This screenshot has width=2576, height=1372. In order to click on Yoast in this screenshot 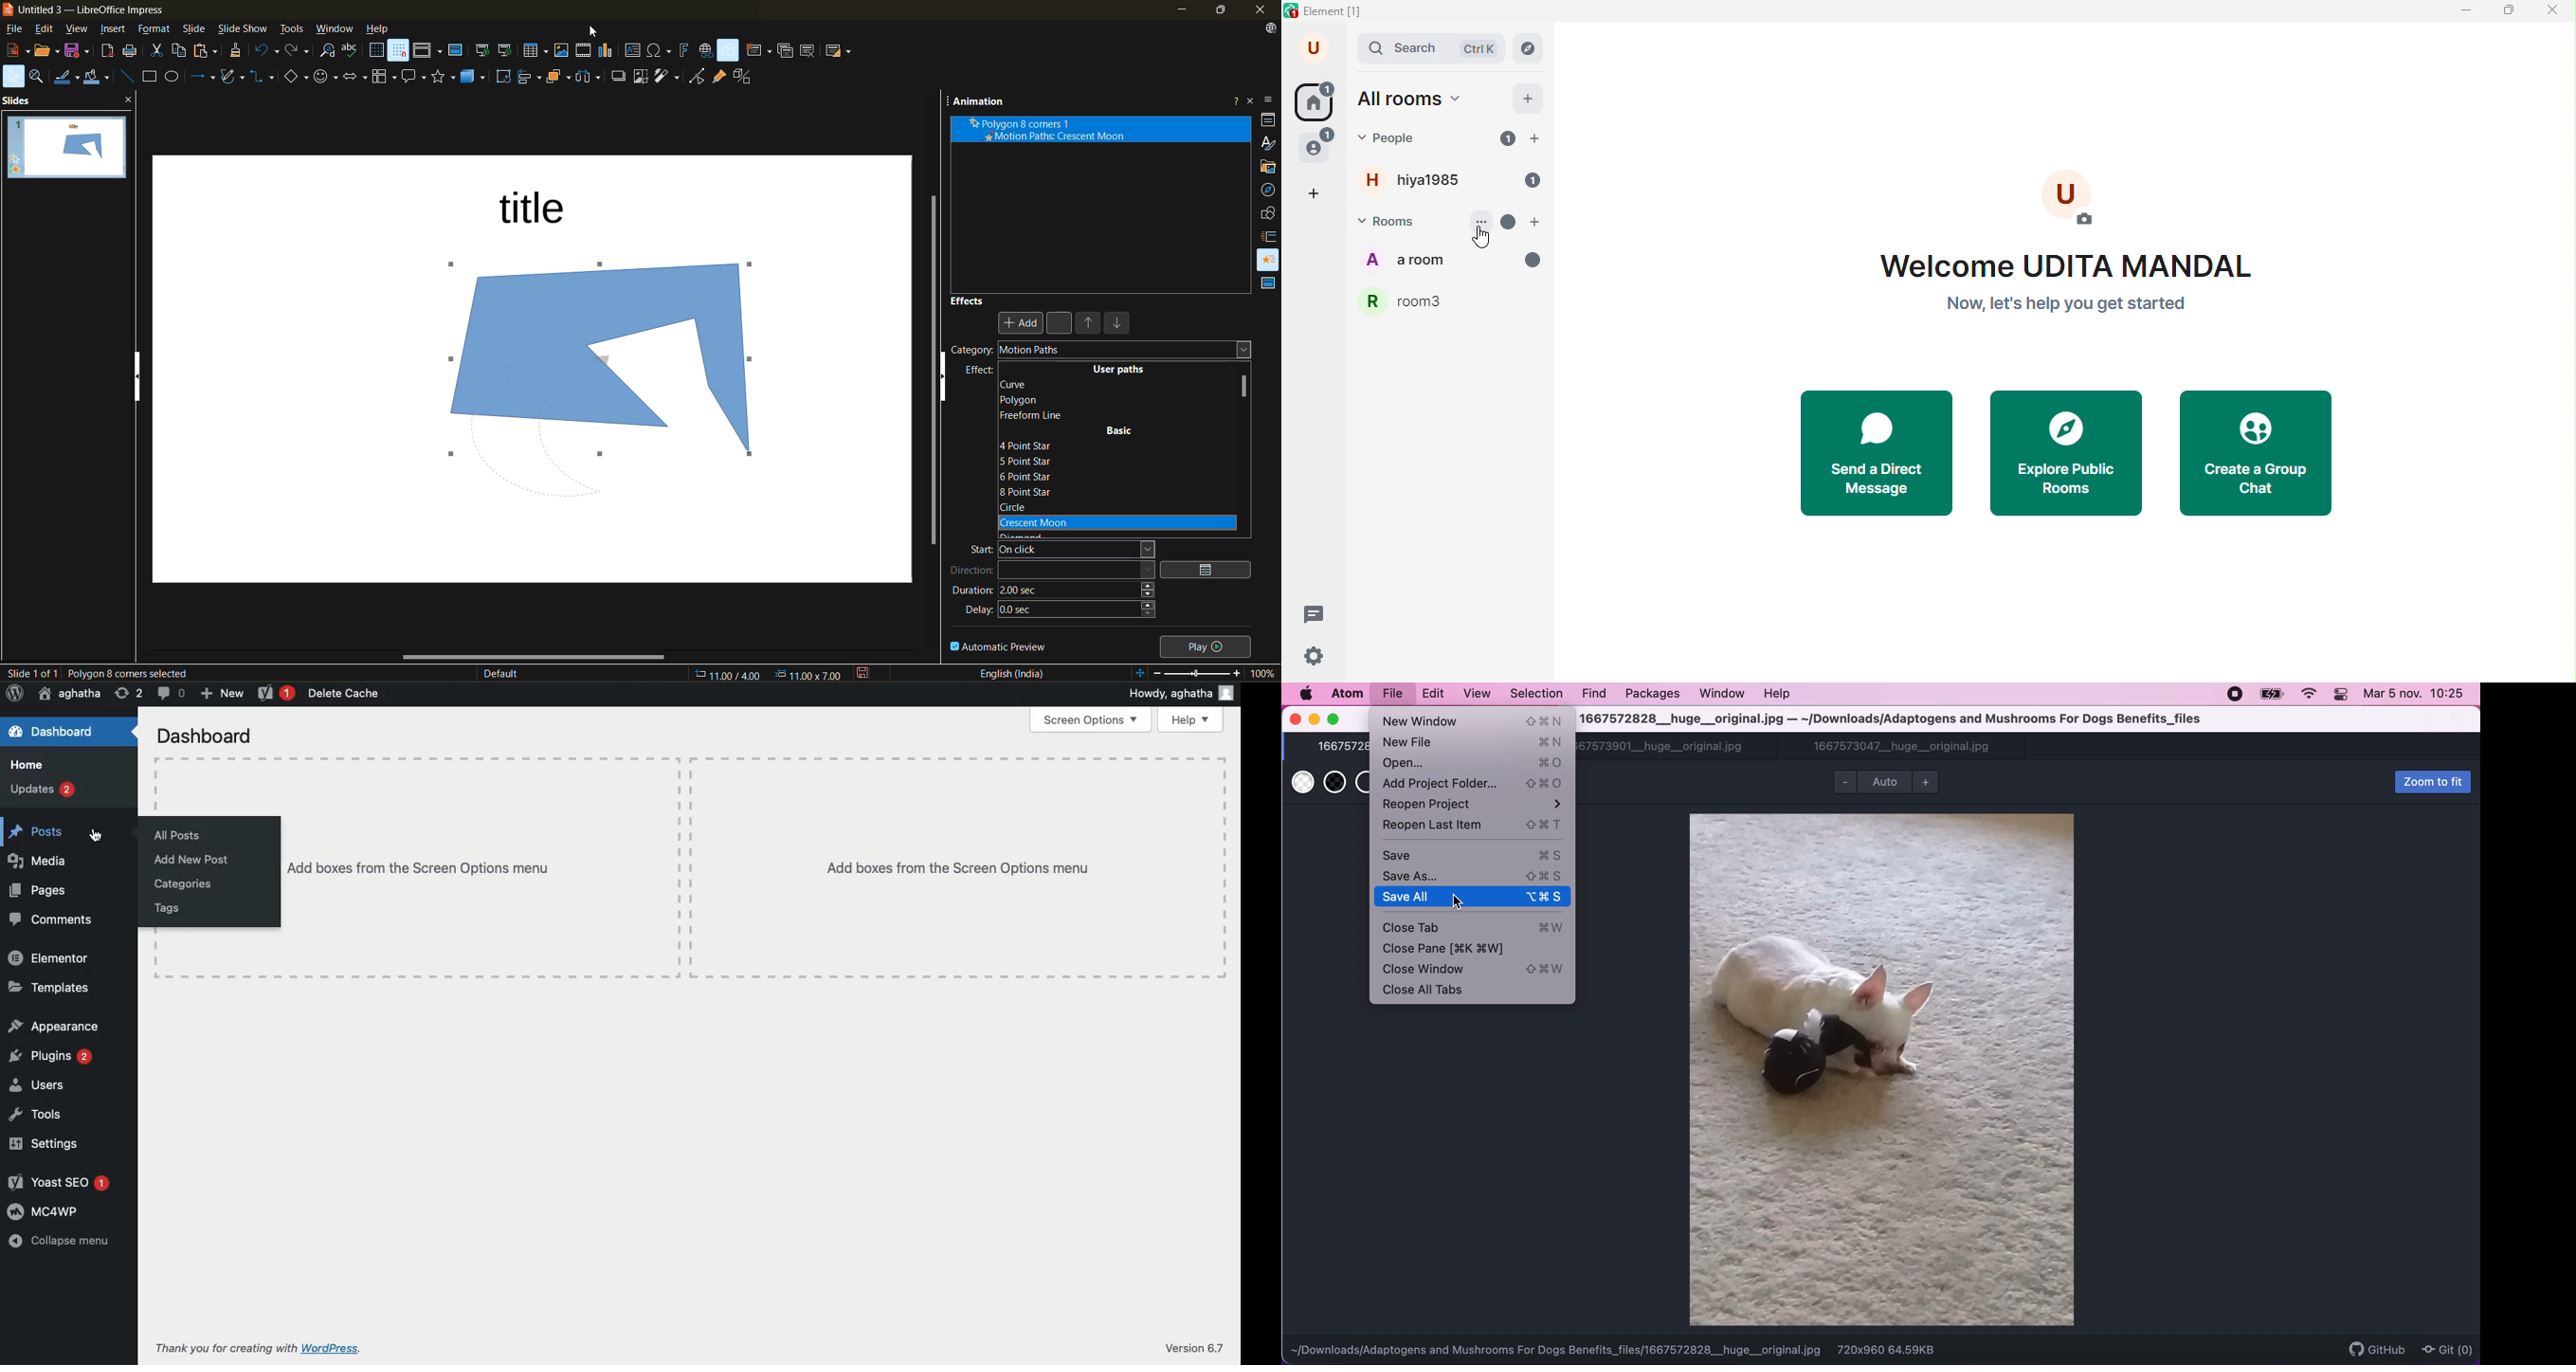, I will do `click(276, 695)`.